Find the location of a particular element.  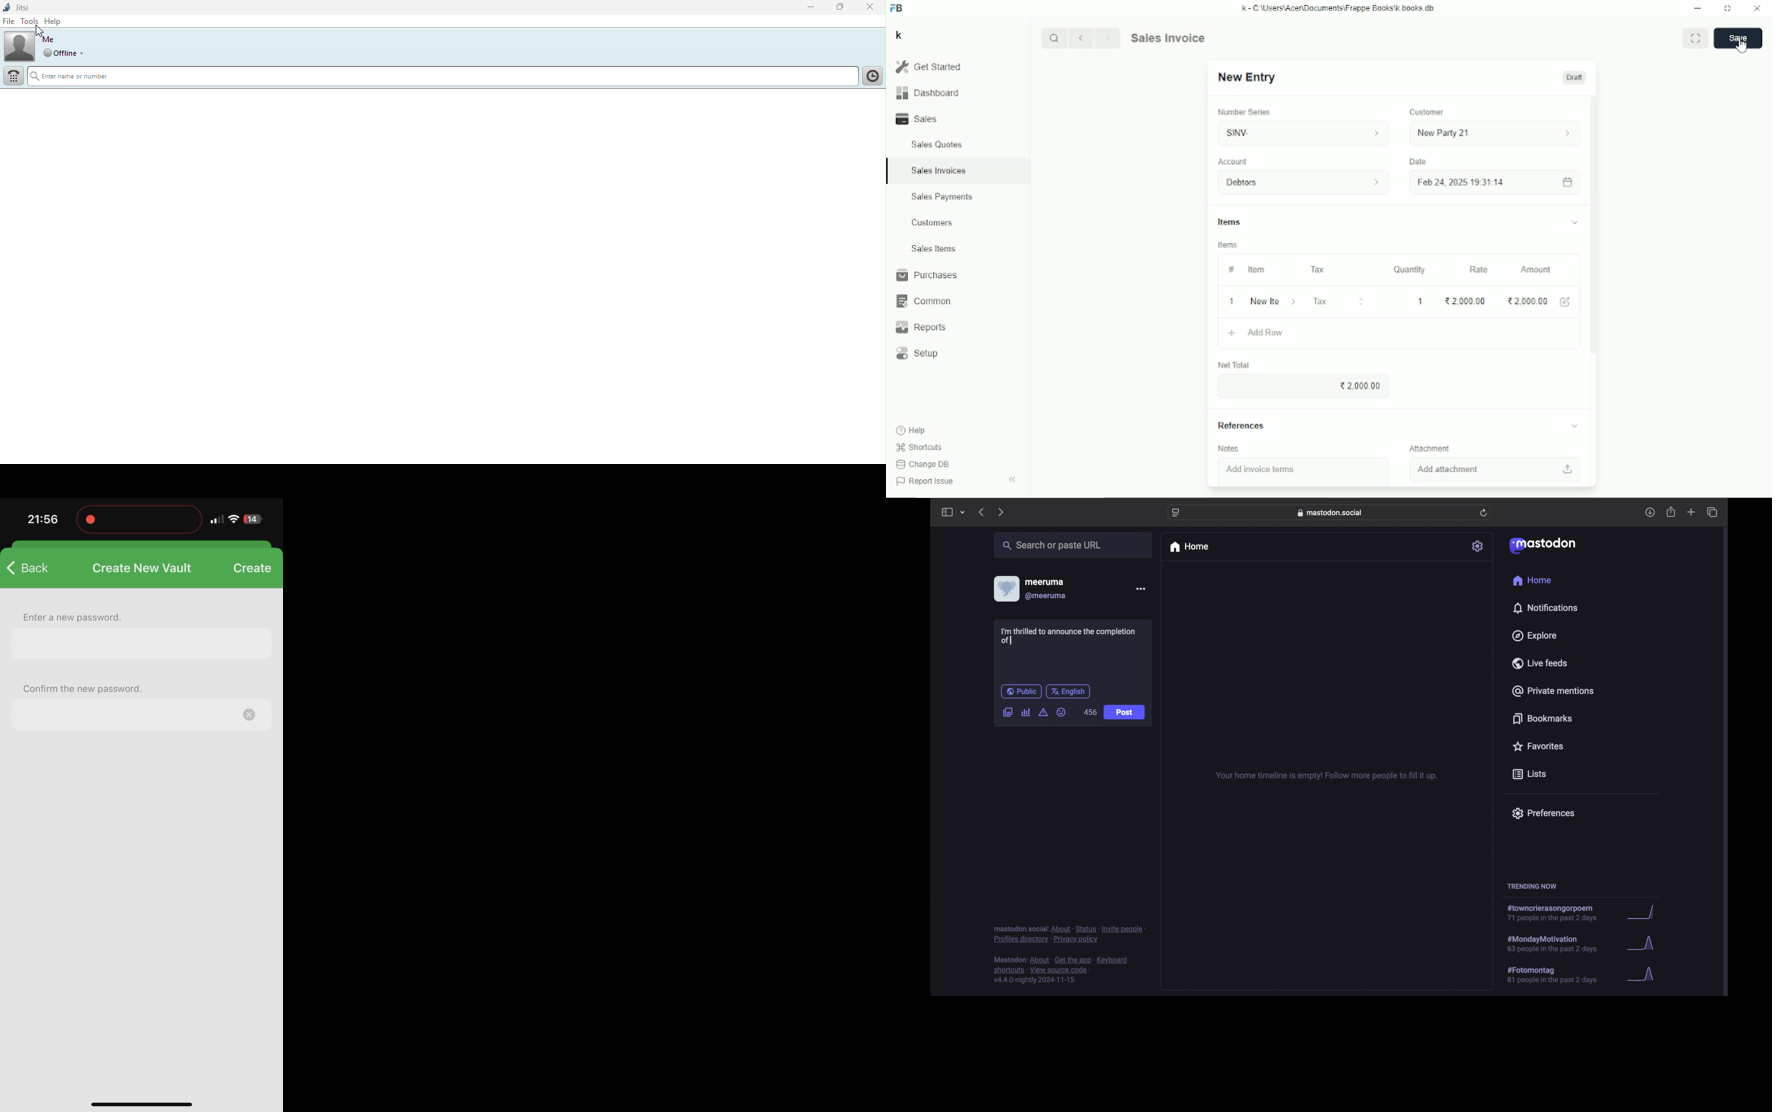

1 is located at coordinates (1232, 301).